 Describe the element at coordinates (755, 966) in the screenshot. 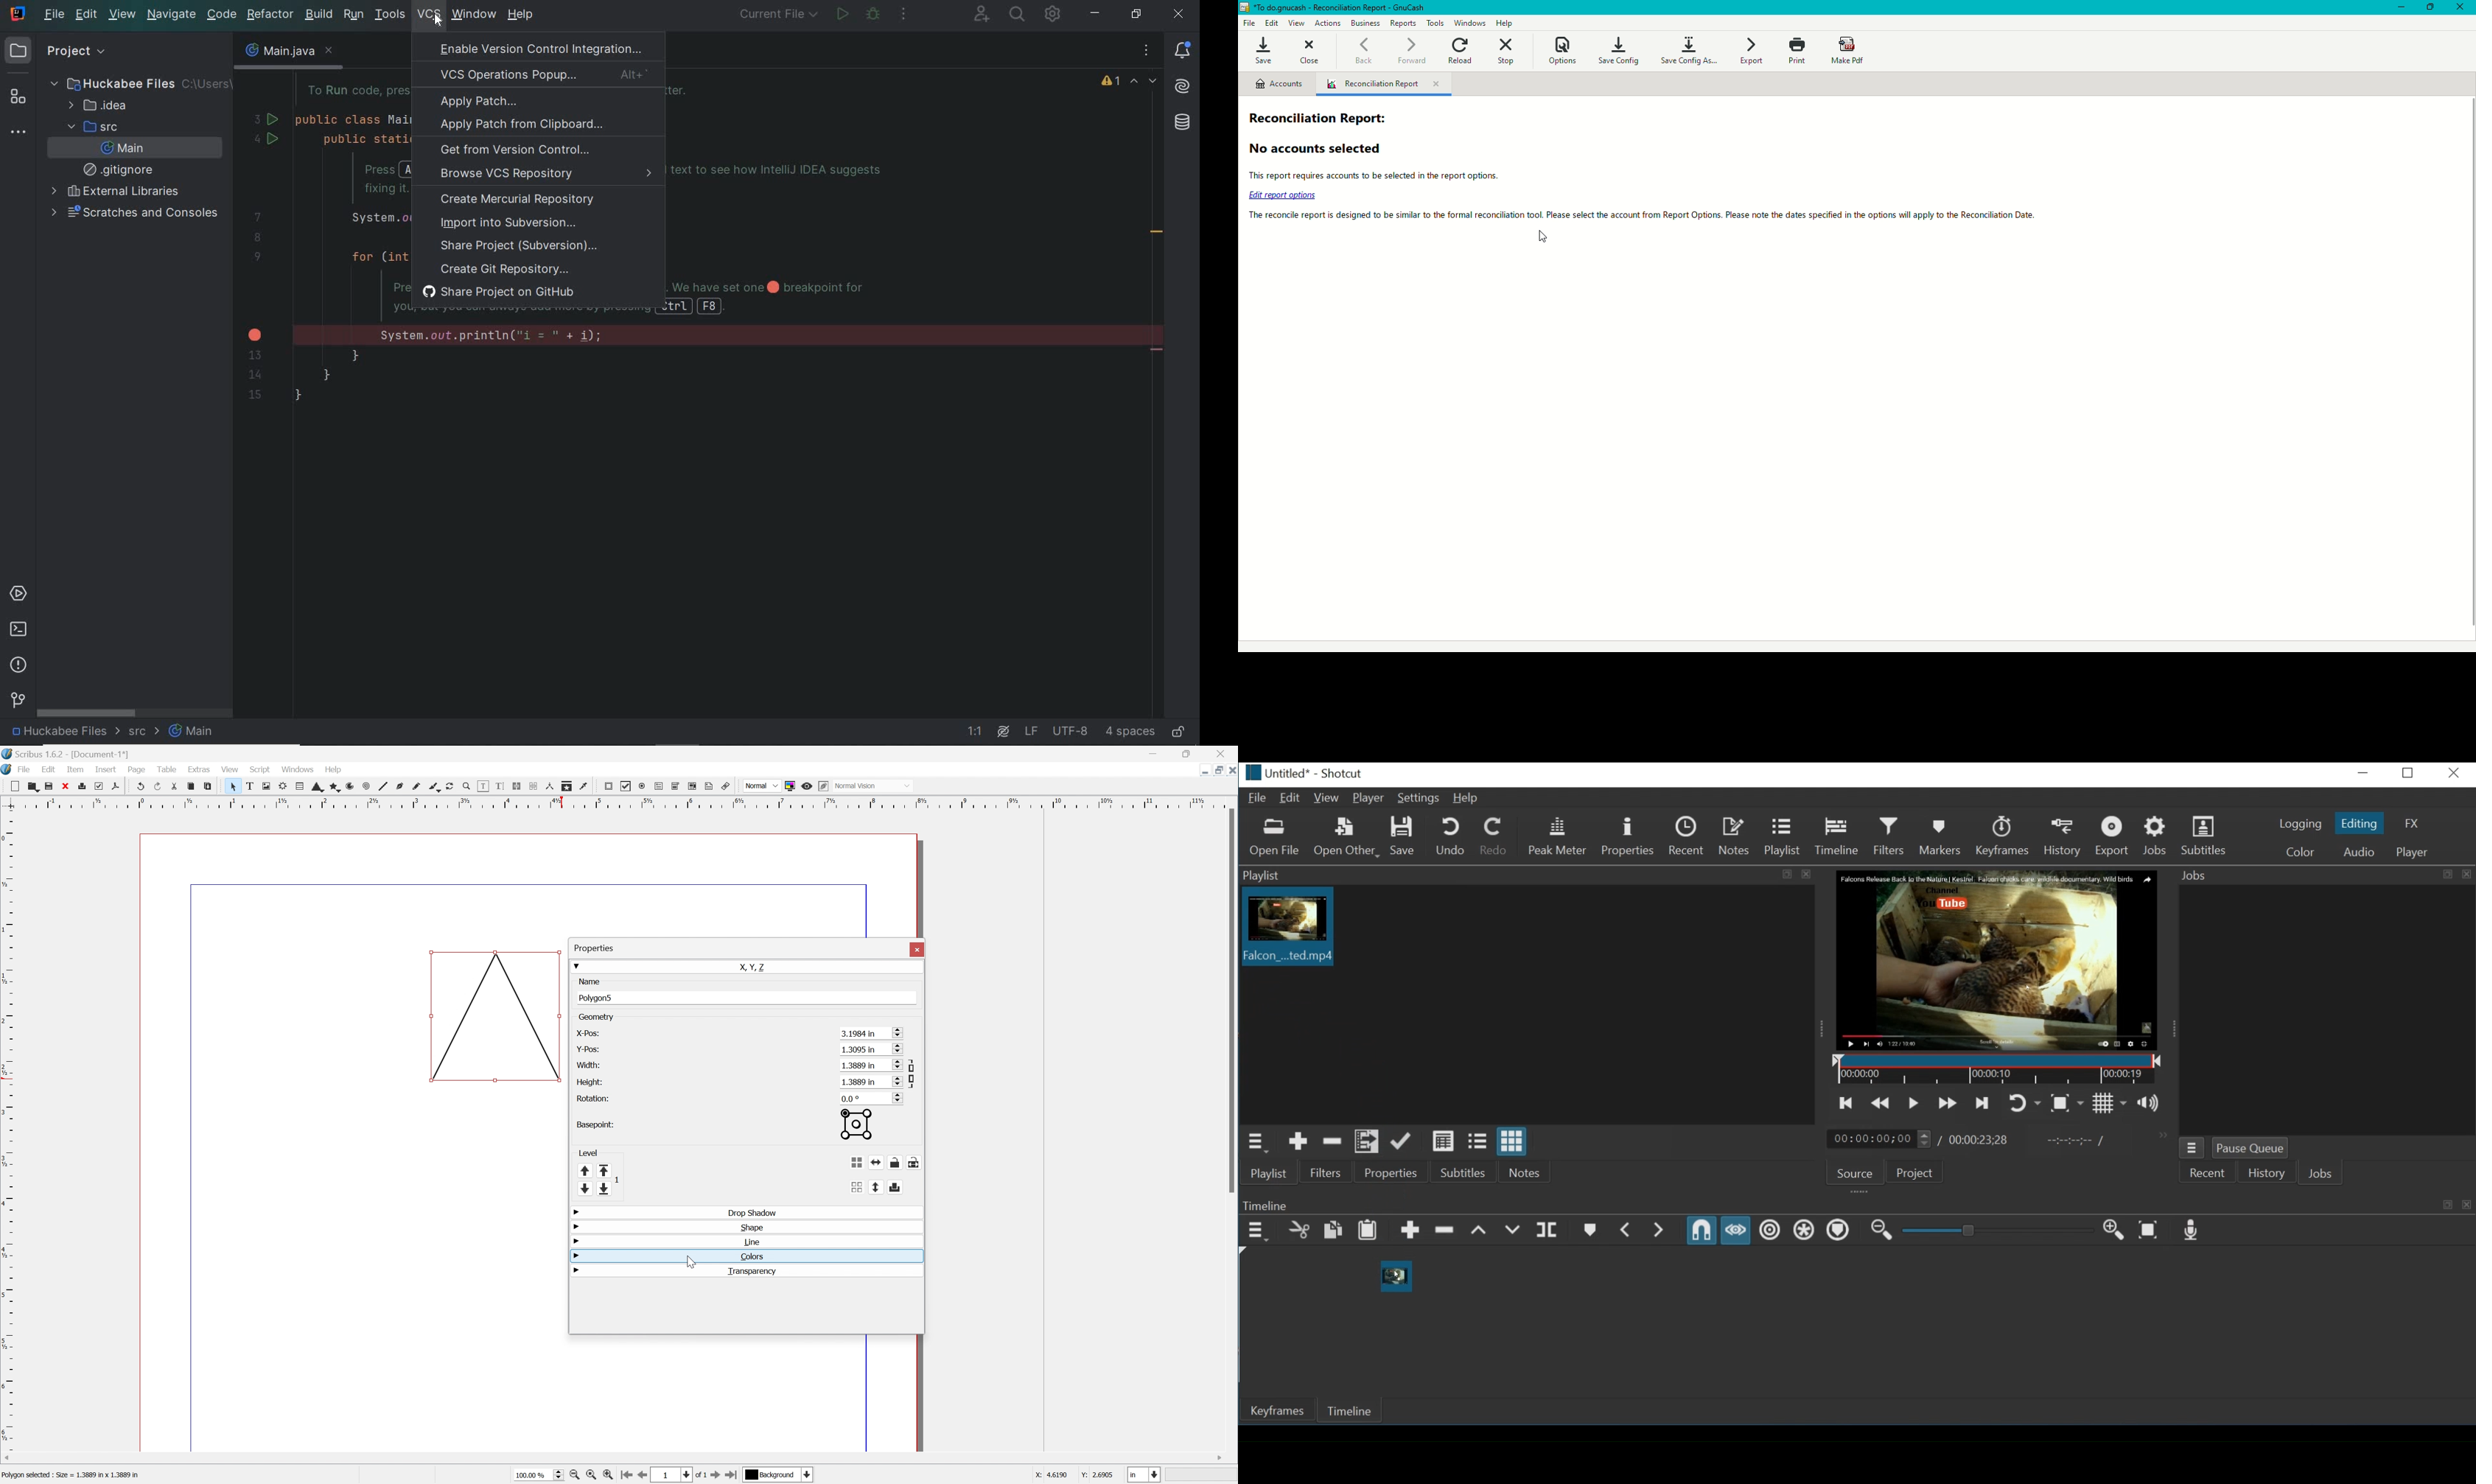

I see `X, Y, Z` at that location.